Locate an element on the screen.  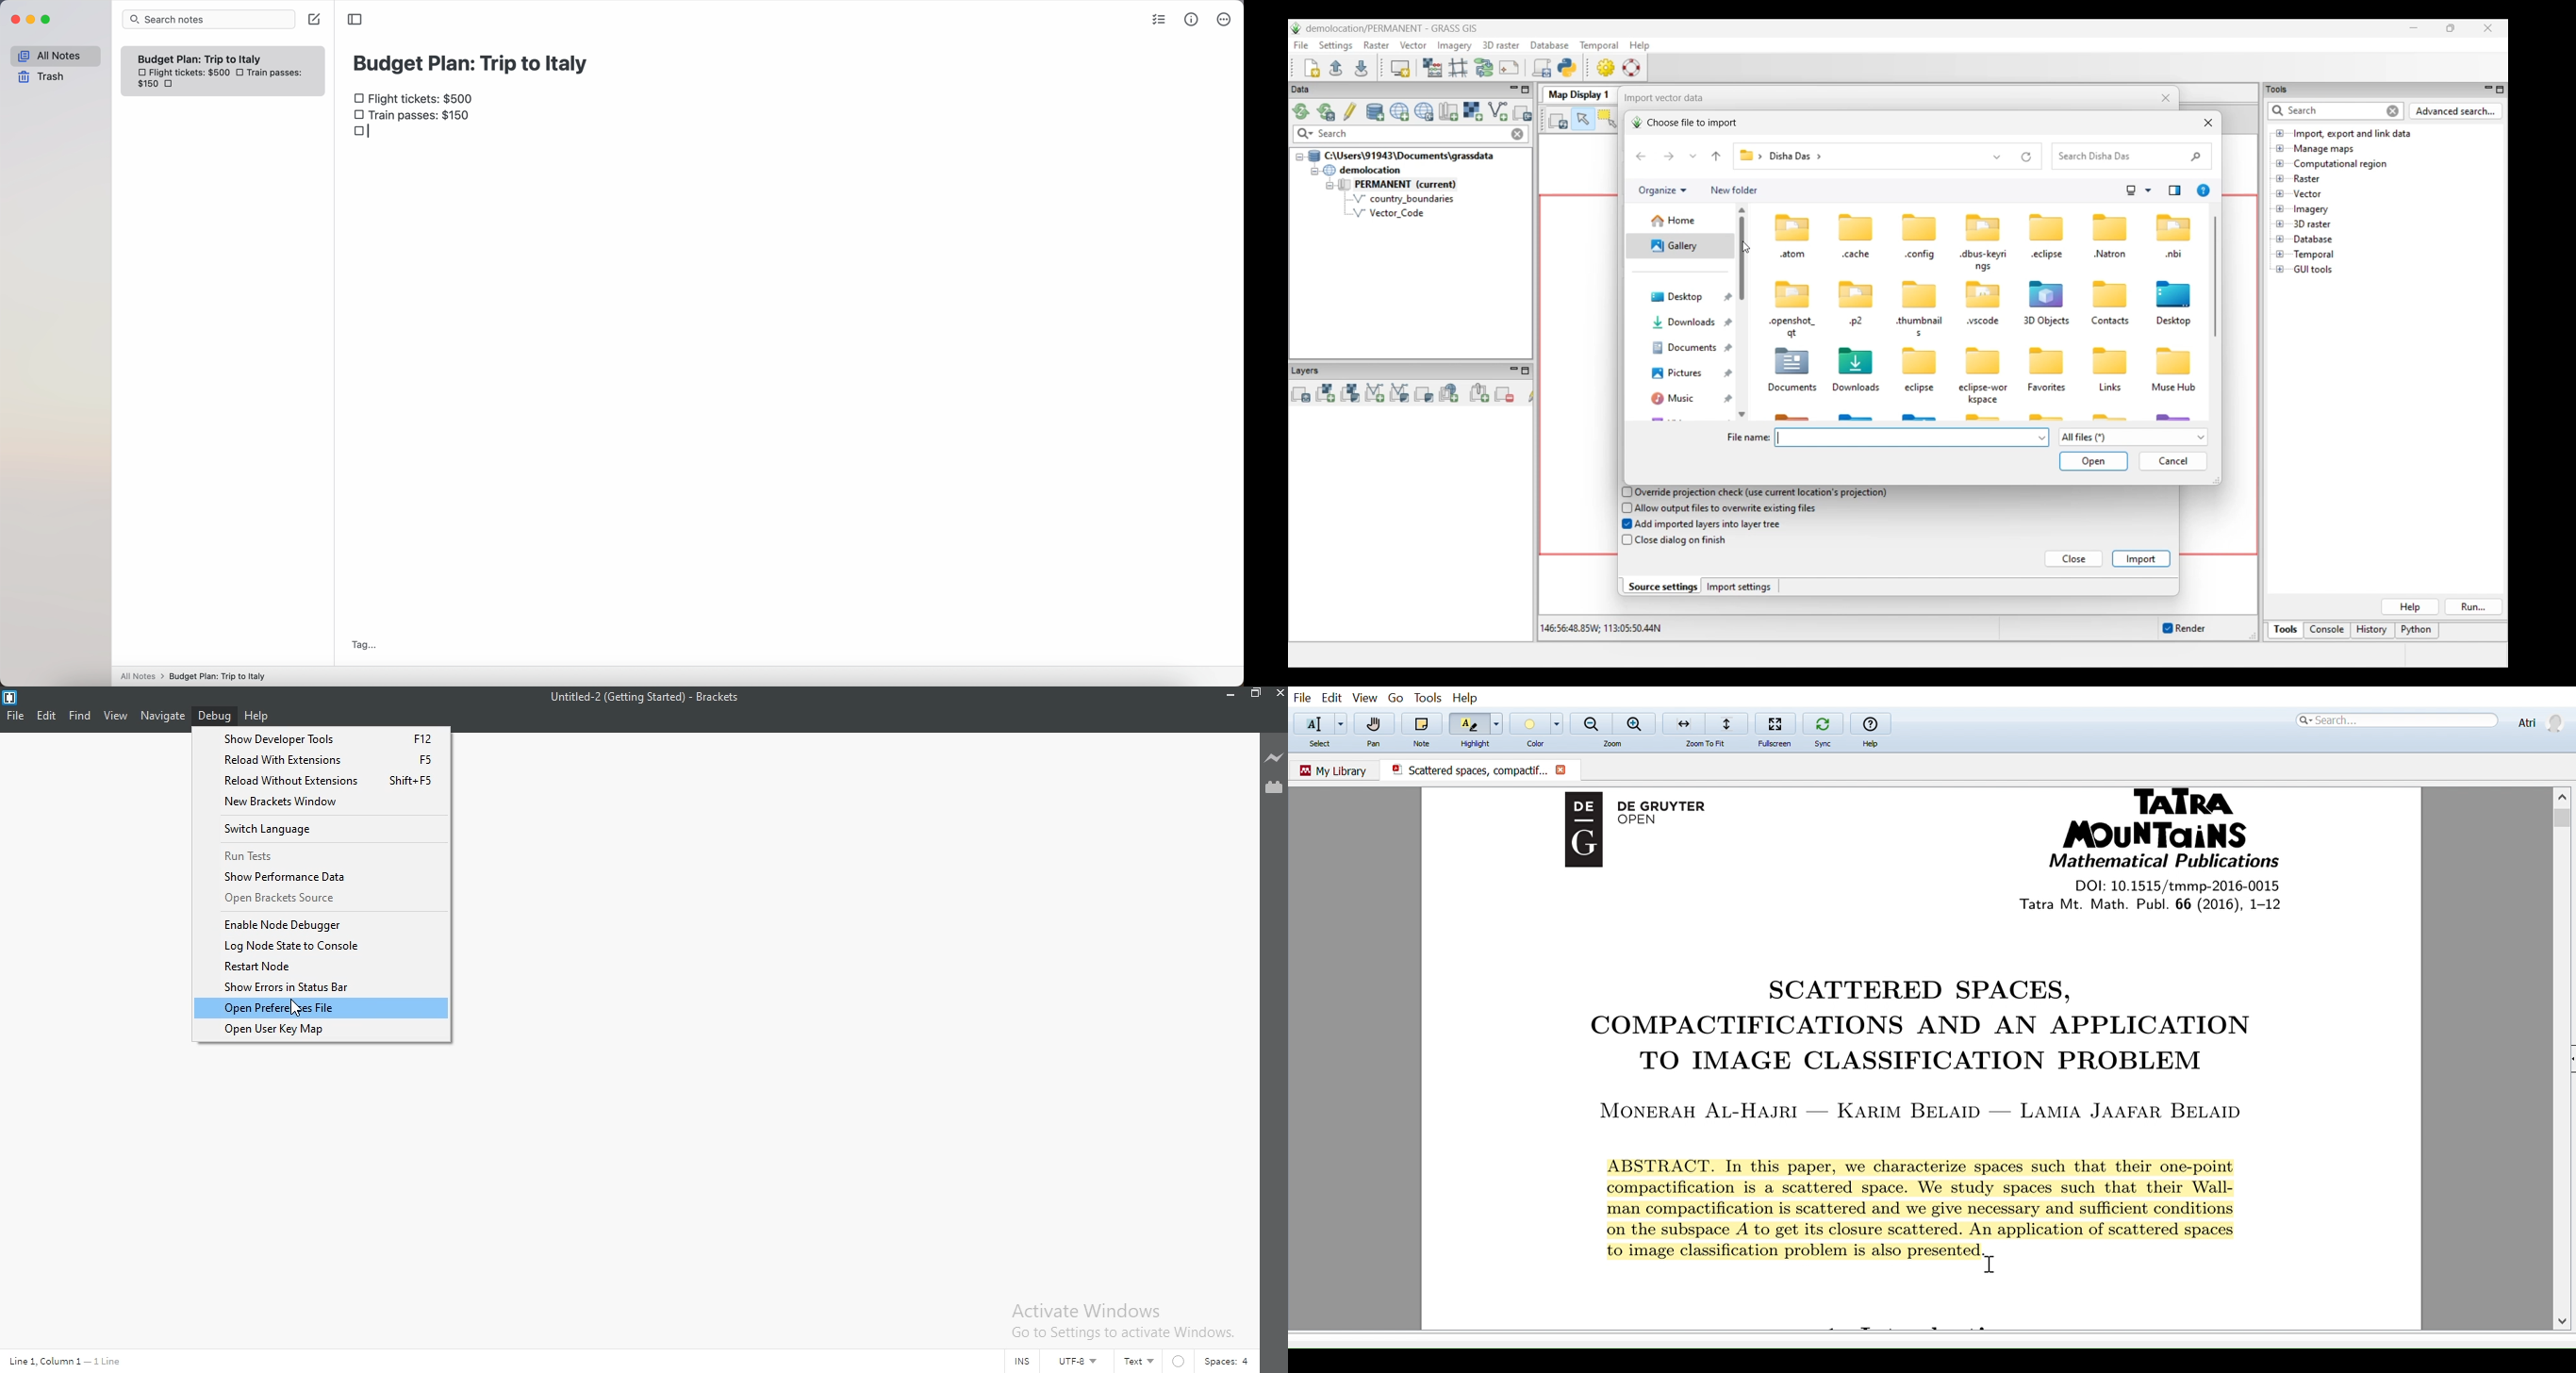
Zoom is located at coordinates (1616, 744).